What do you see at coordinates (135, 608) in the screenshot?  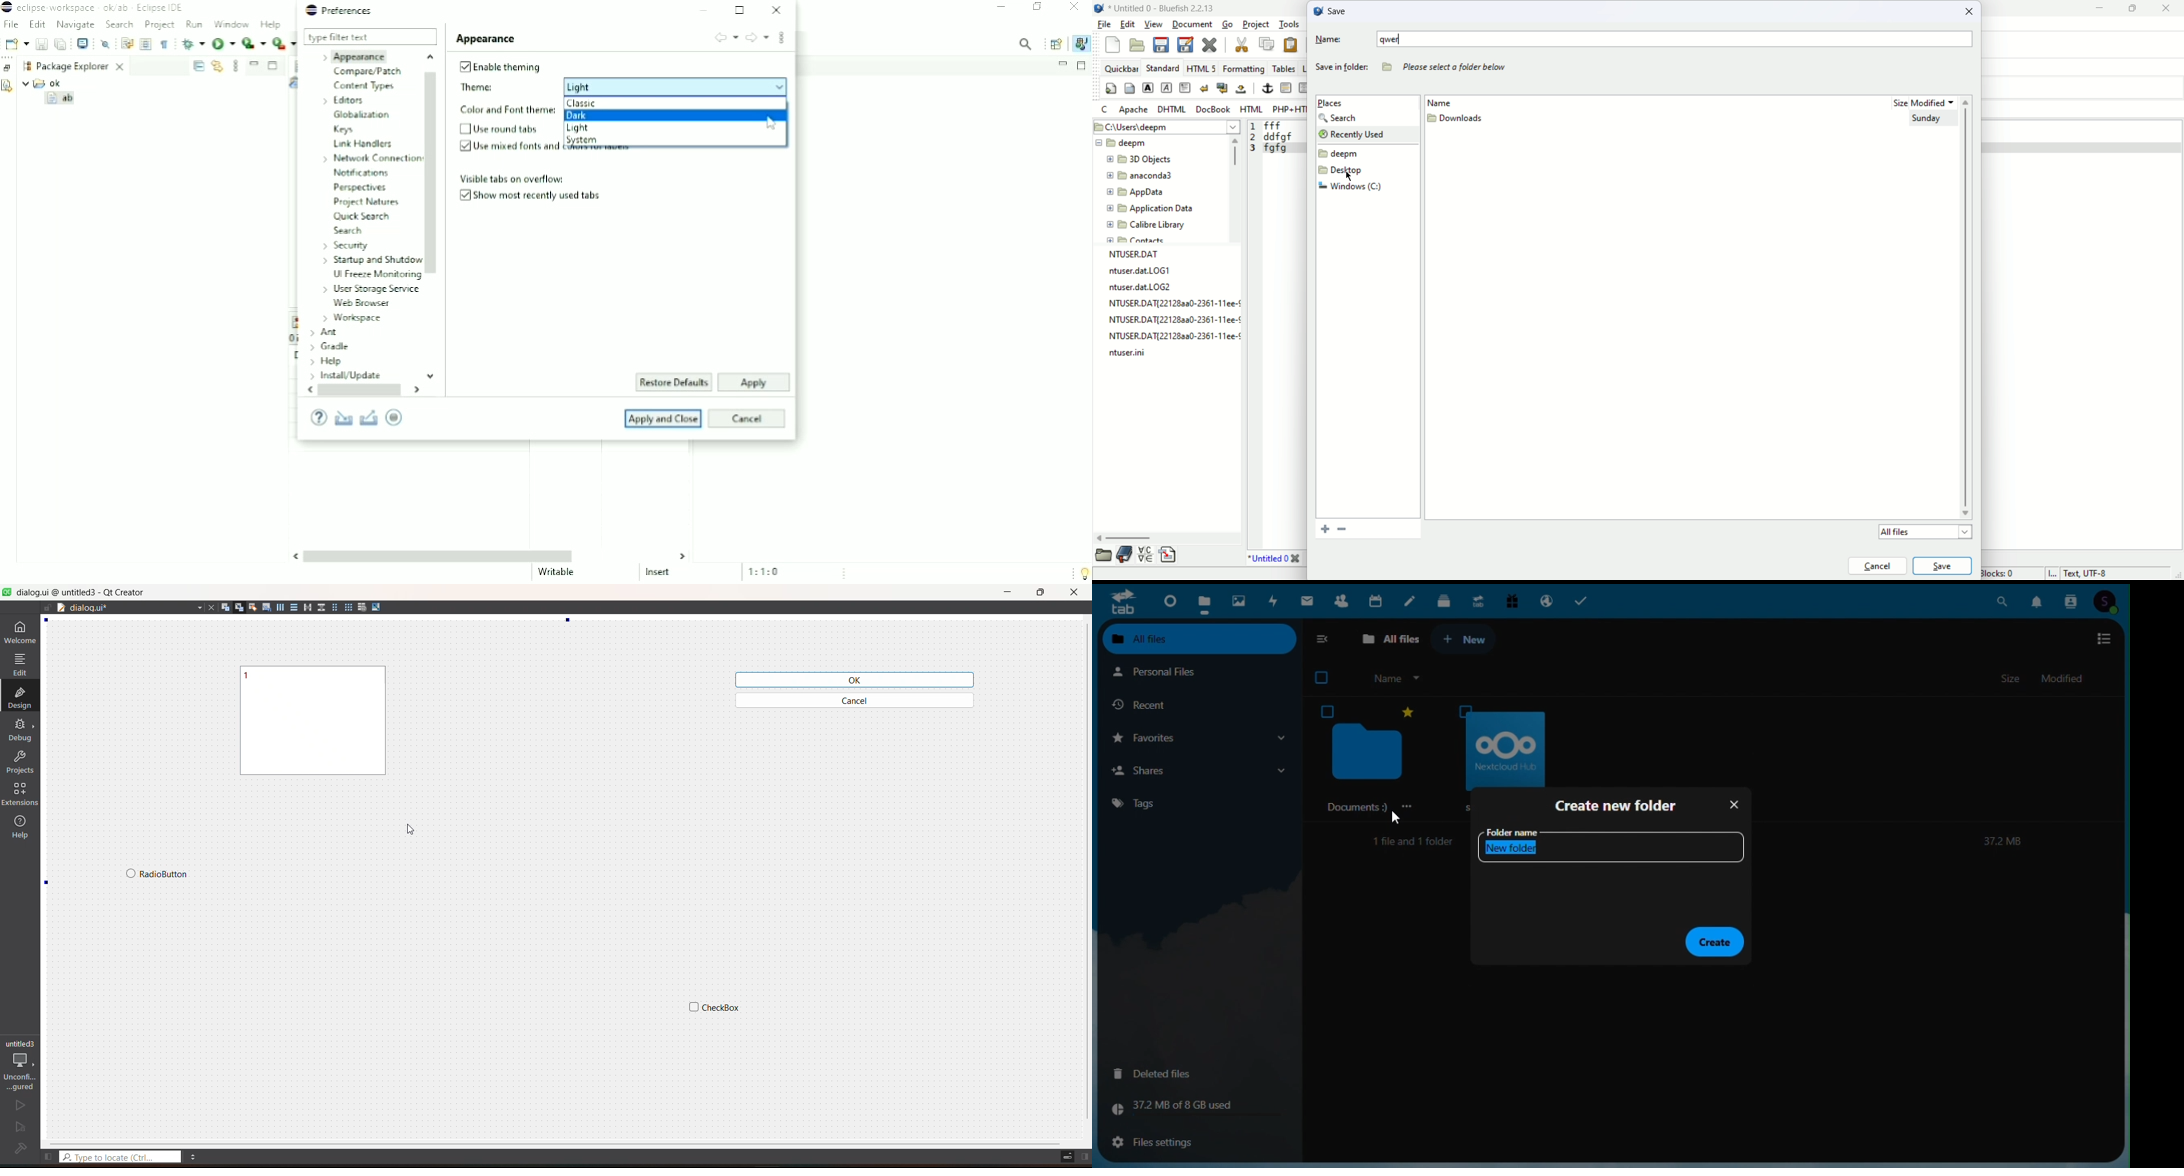 I see `current file name` at bounding box center [135, 608].